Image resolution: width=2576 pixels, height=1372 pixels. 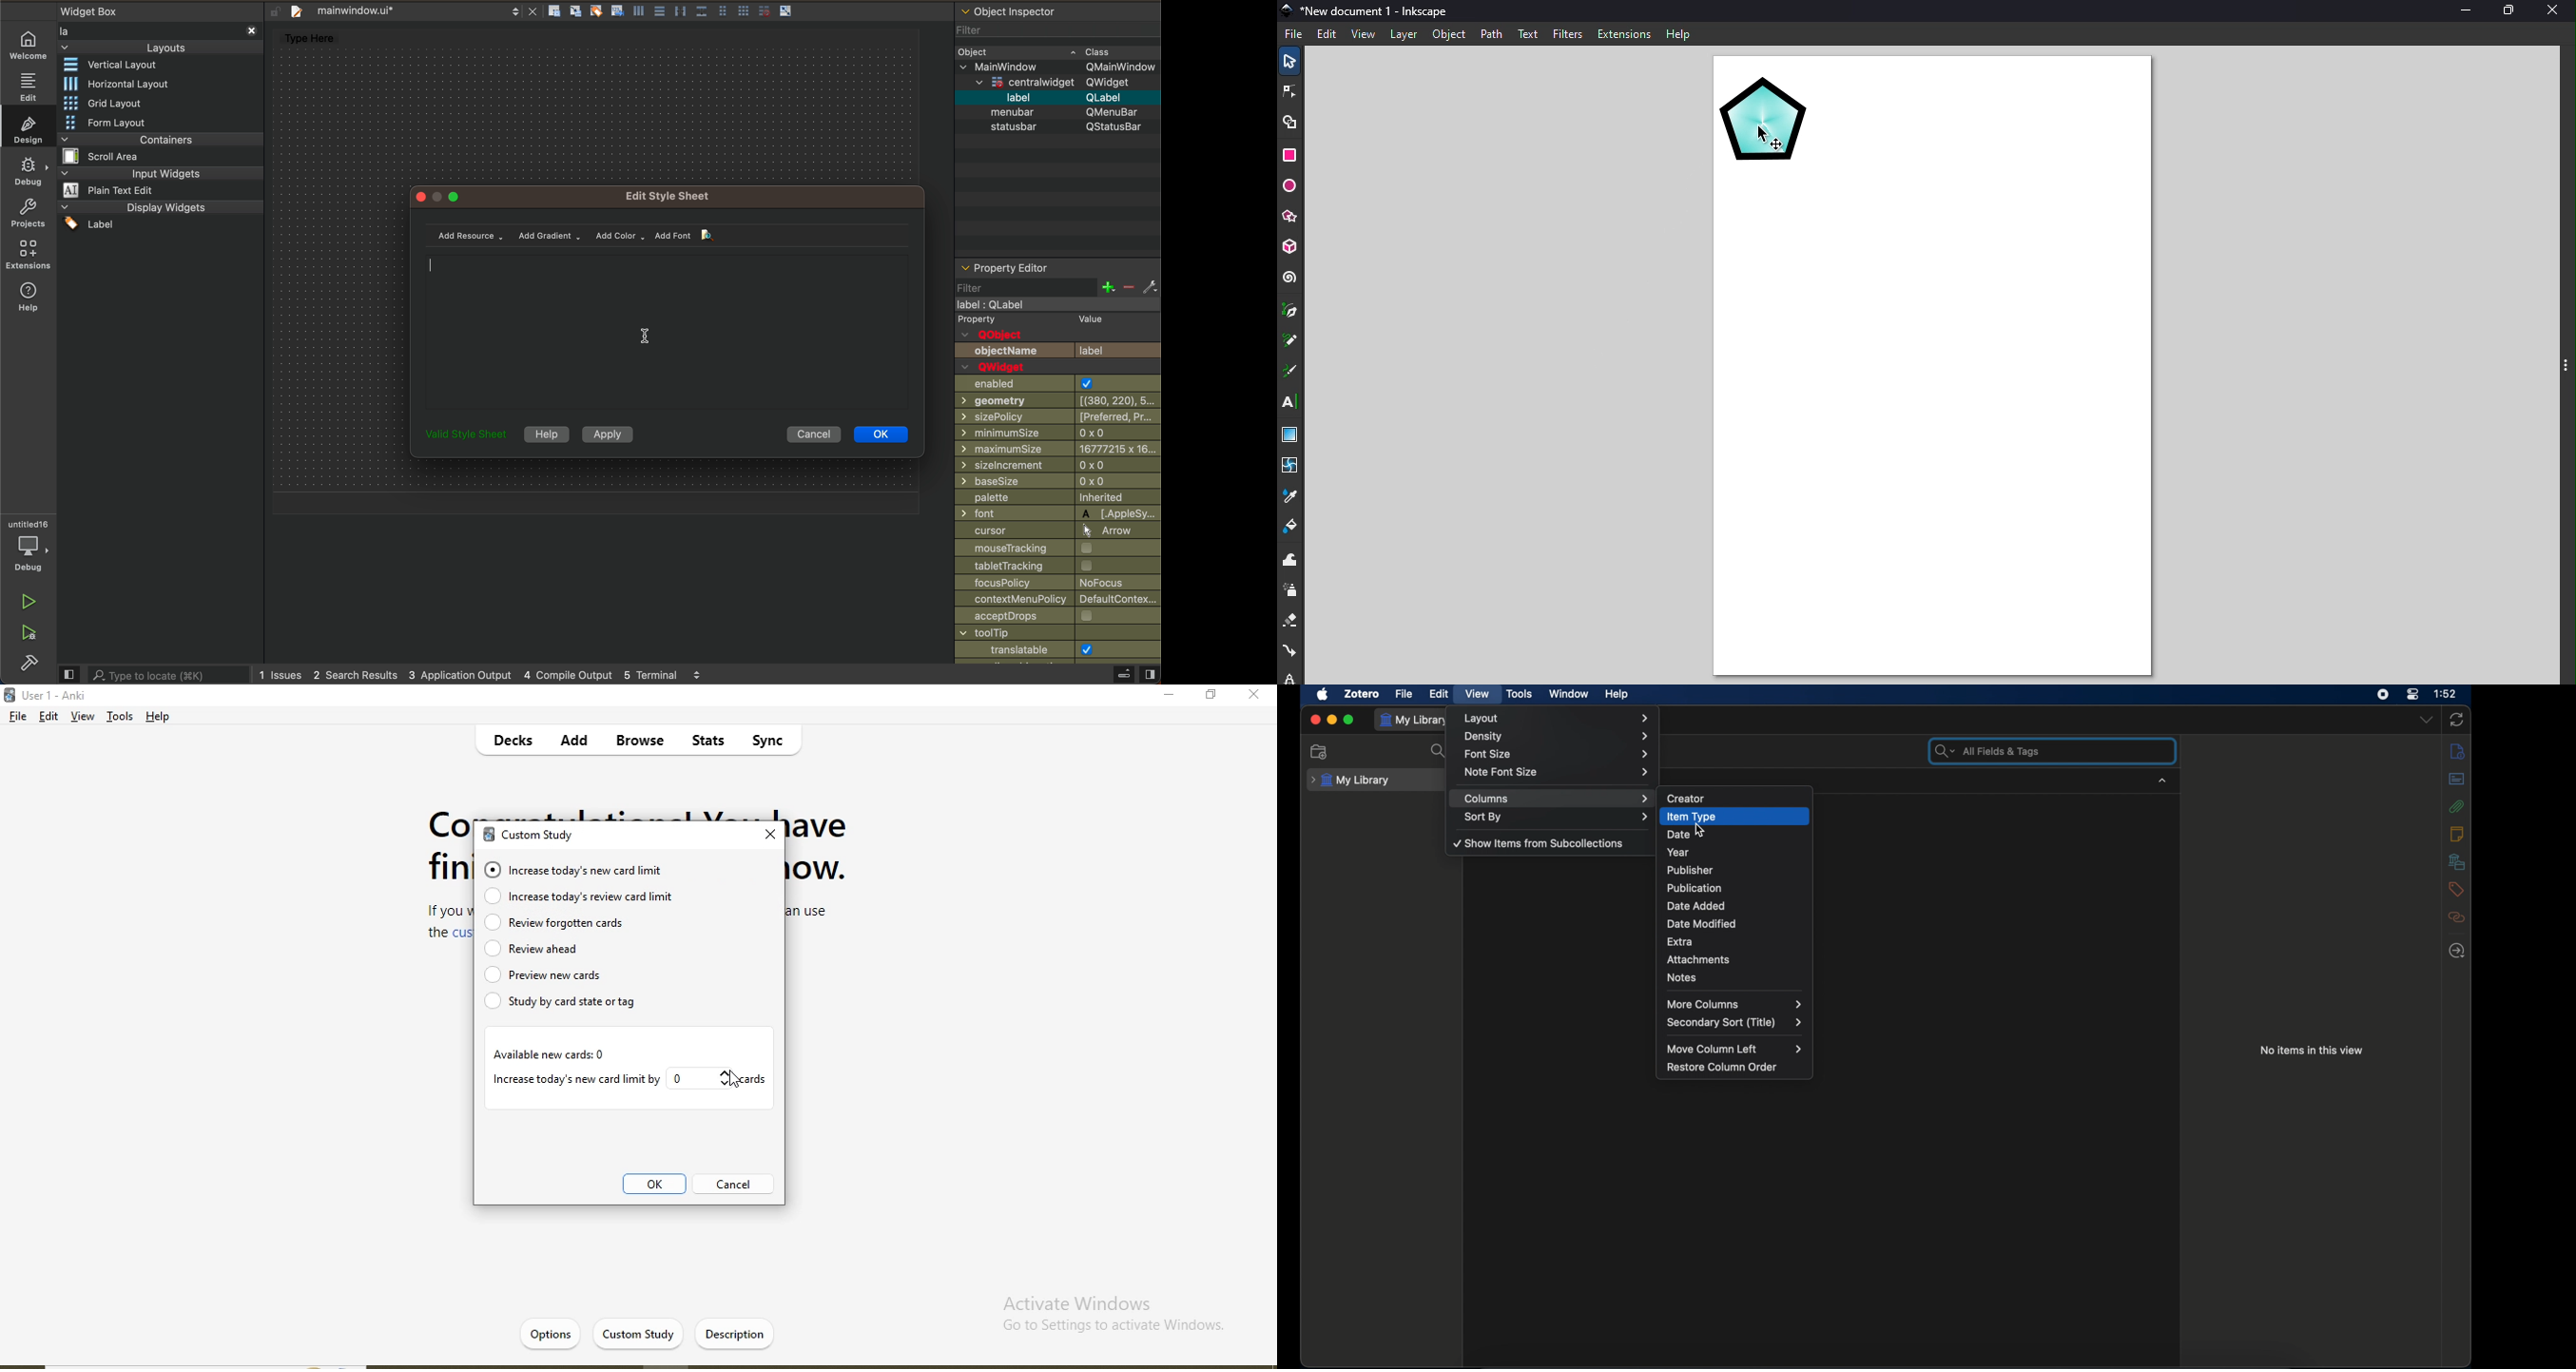 I want to click on attachments, so click(x=1699, y=960).